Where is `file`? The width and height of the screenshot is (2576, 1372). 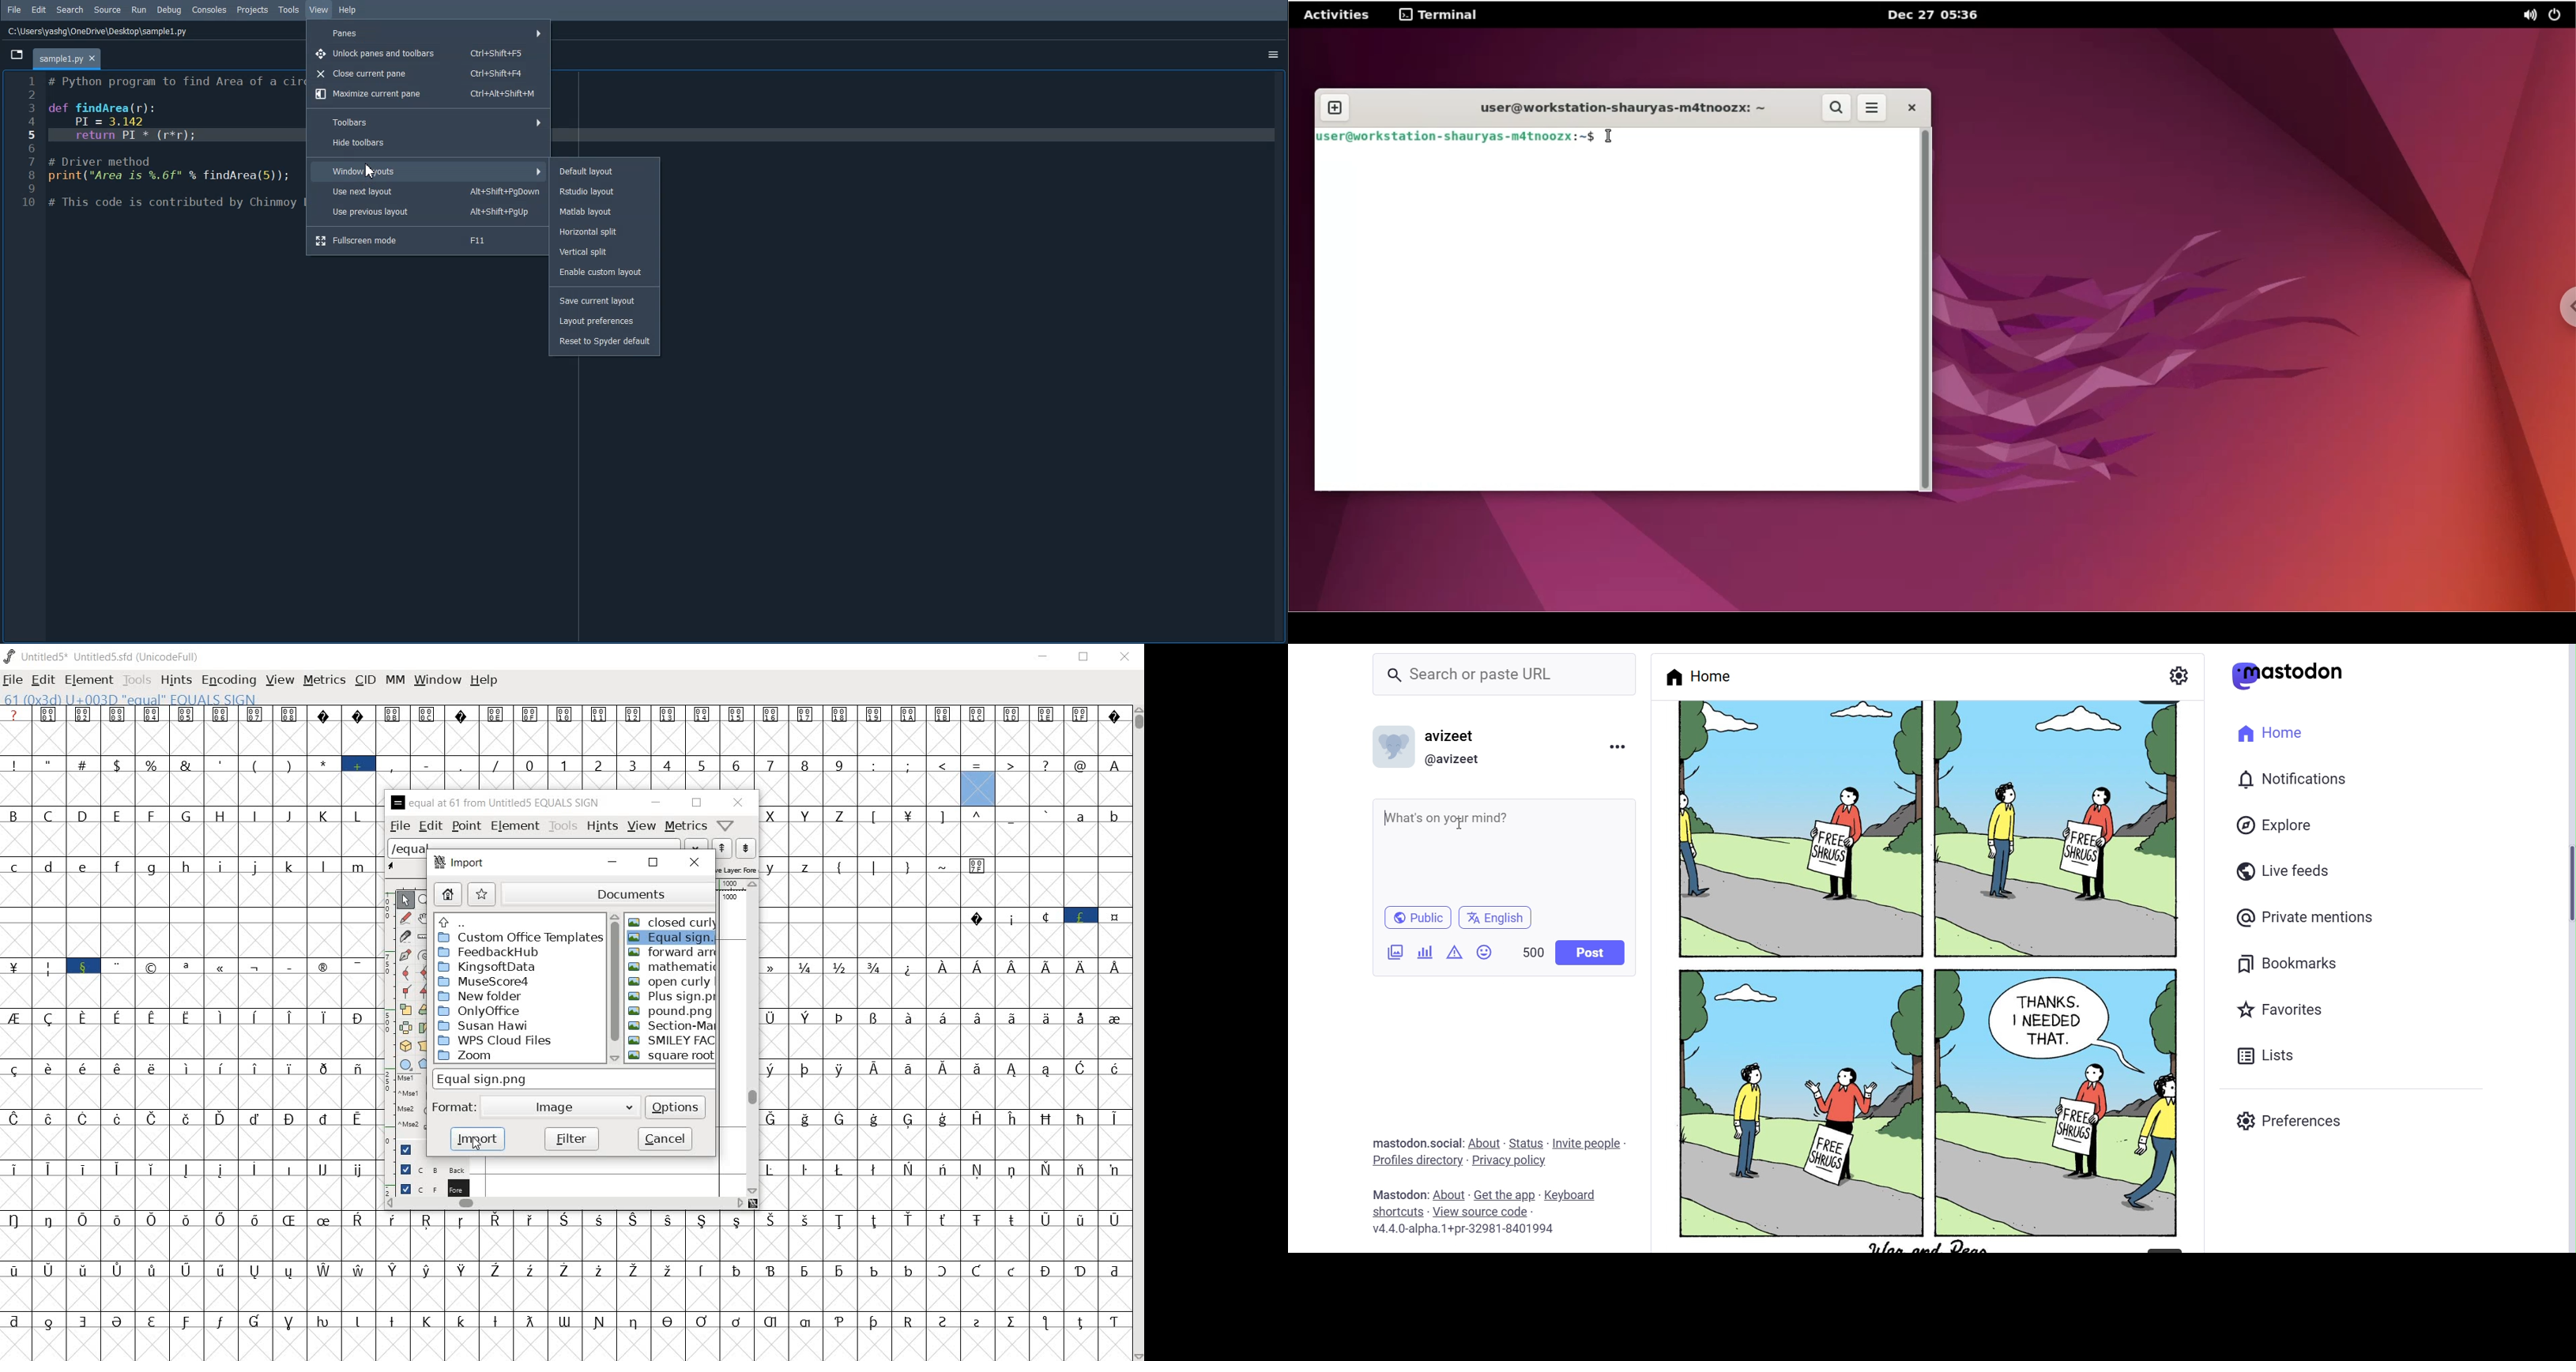 file is located at coordinates (12, 681).